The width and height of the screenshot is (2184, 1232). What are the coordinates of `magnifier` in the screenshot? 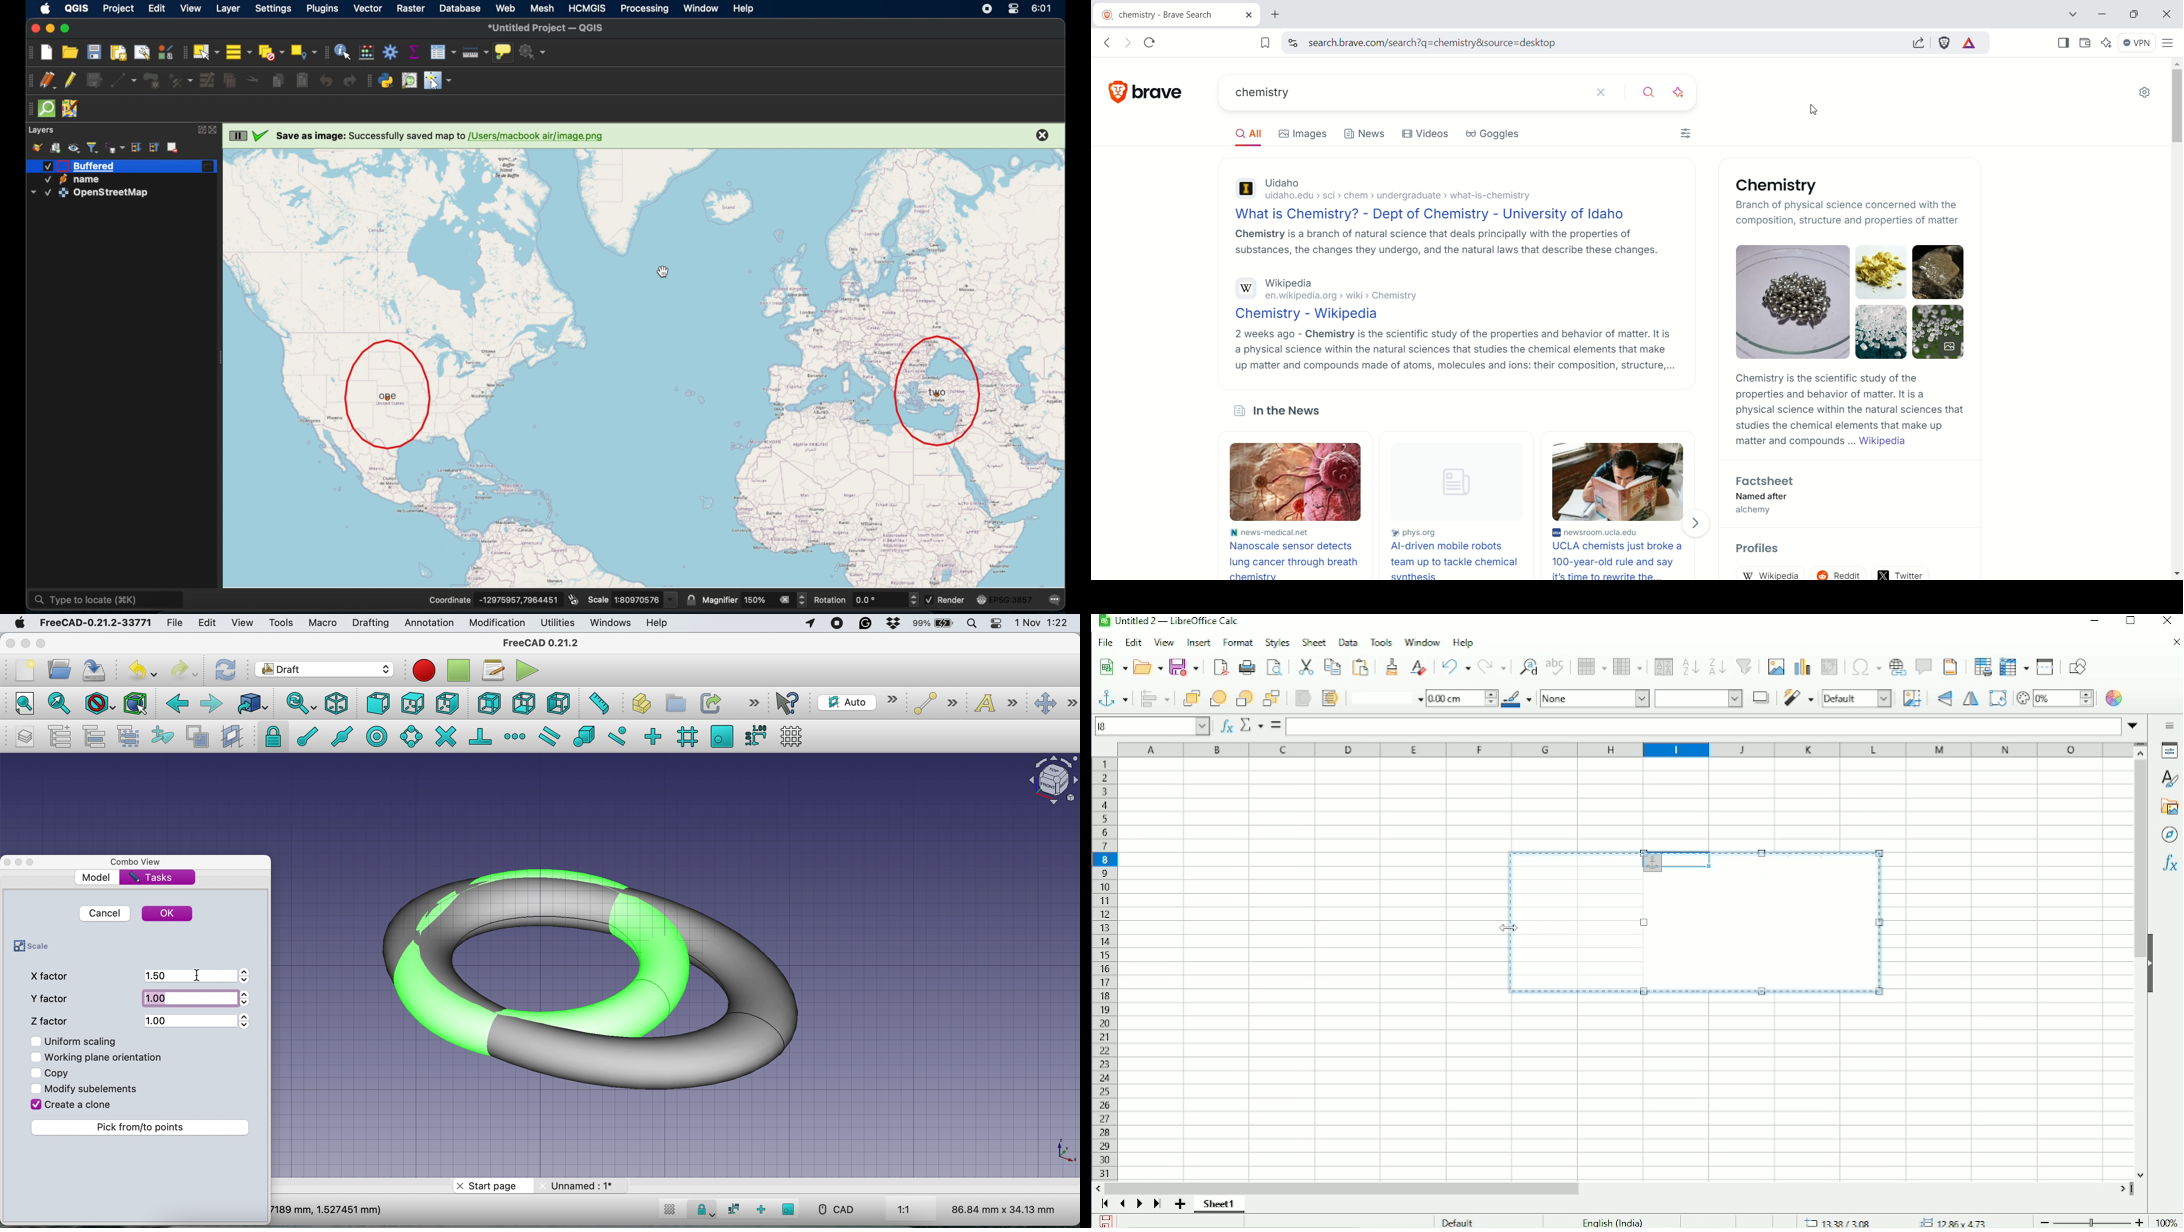 It's located at (719, 600).